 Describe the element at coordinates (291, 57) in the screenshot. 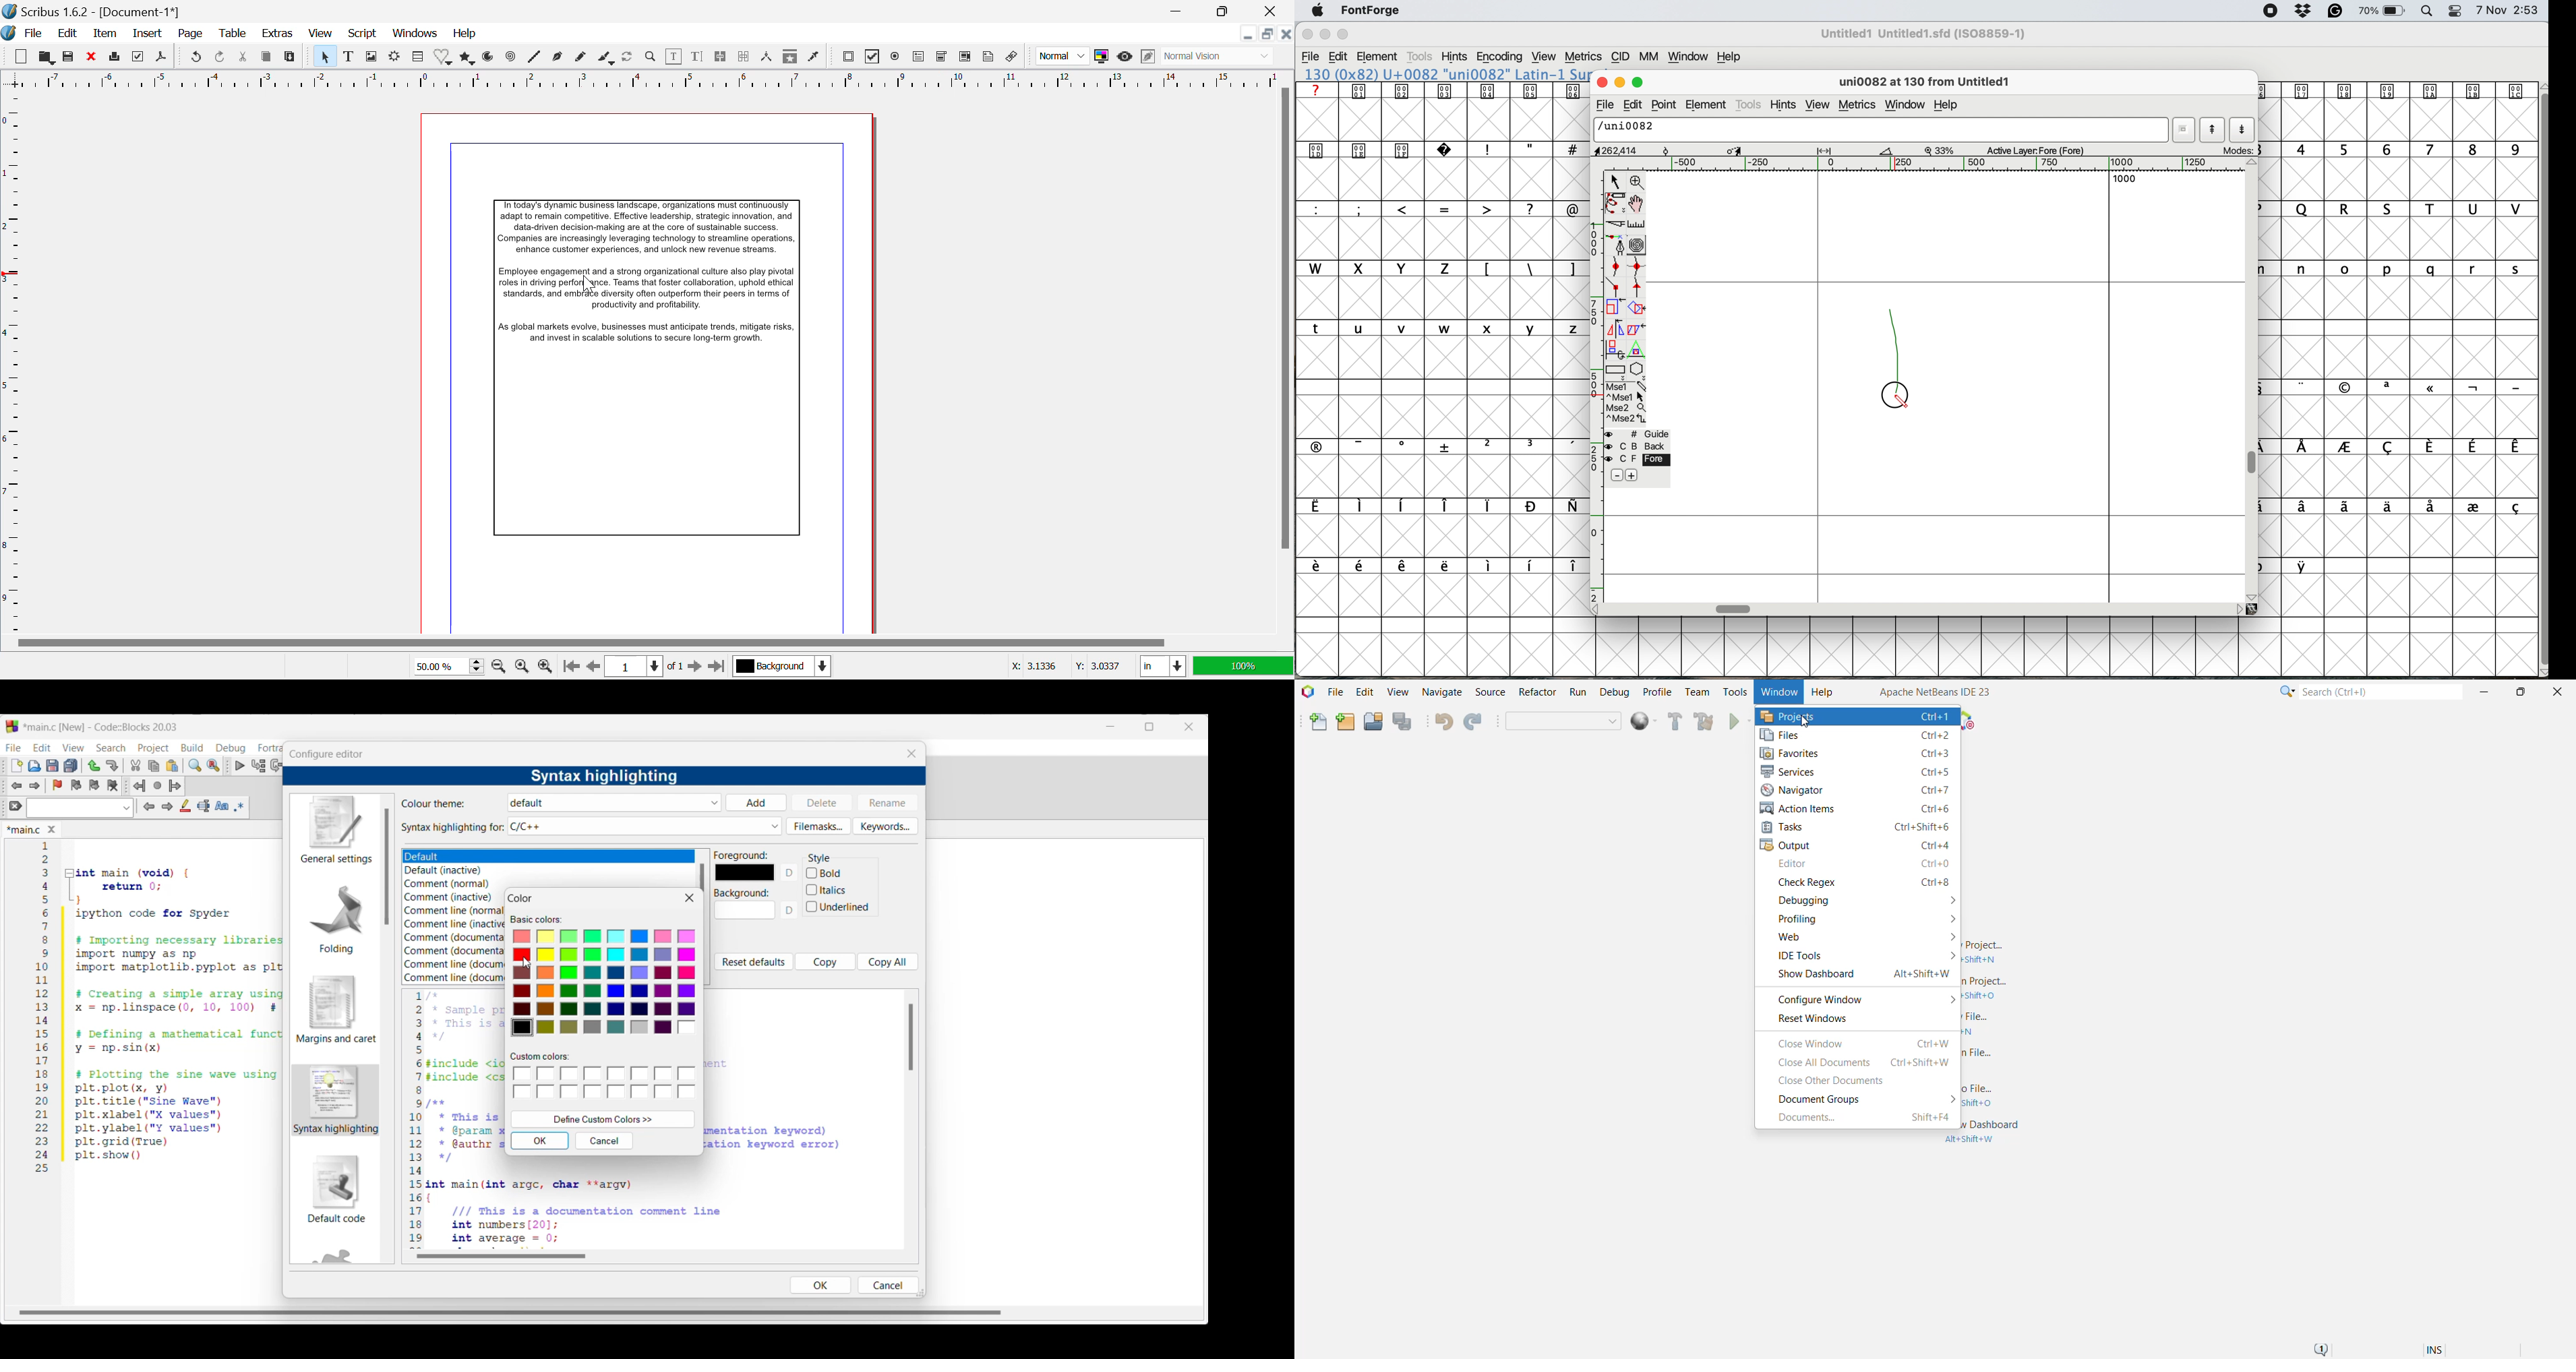

I see `Paste` at that location.